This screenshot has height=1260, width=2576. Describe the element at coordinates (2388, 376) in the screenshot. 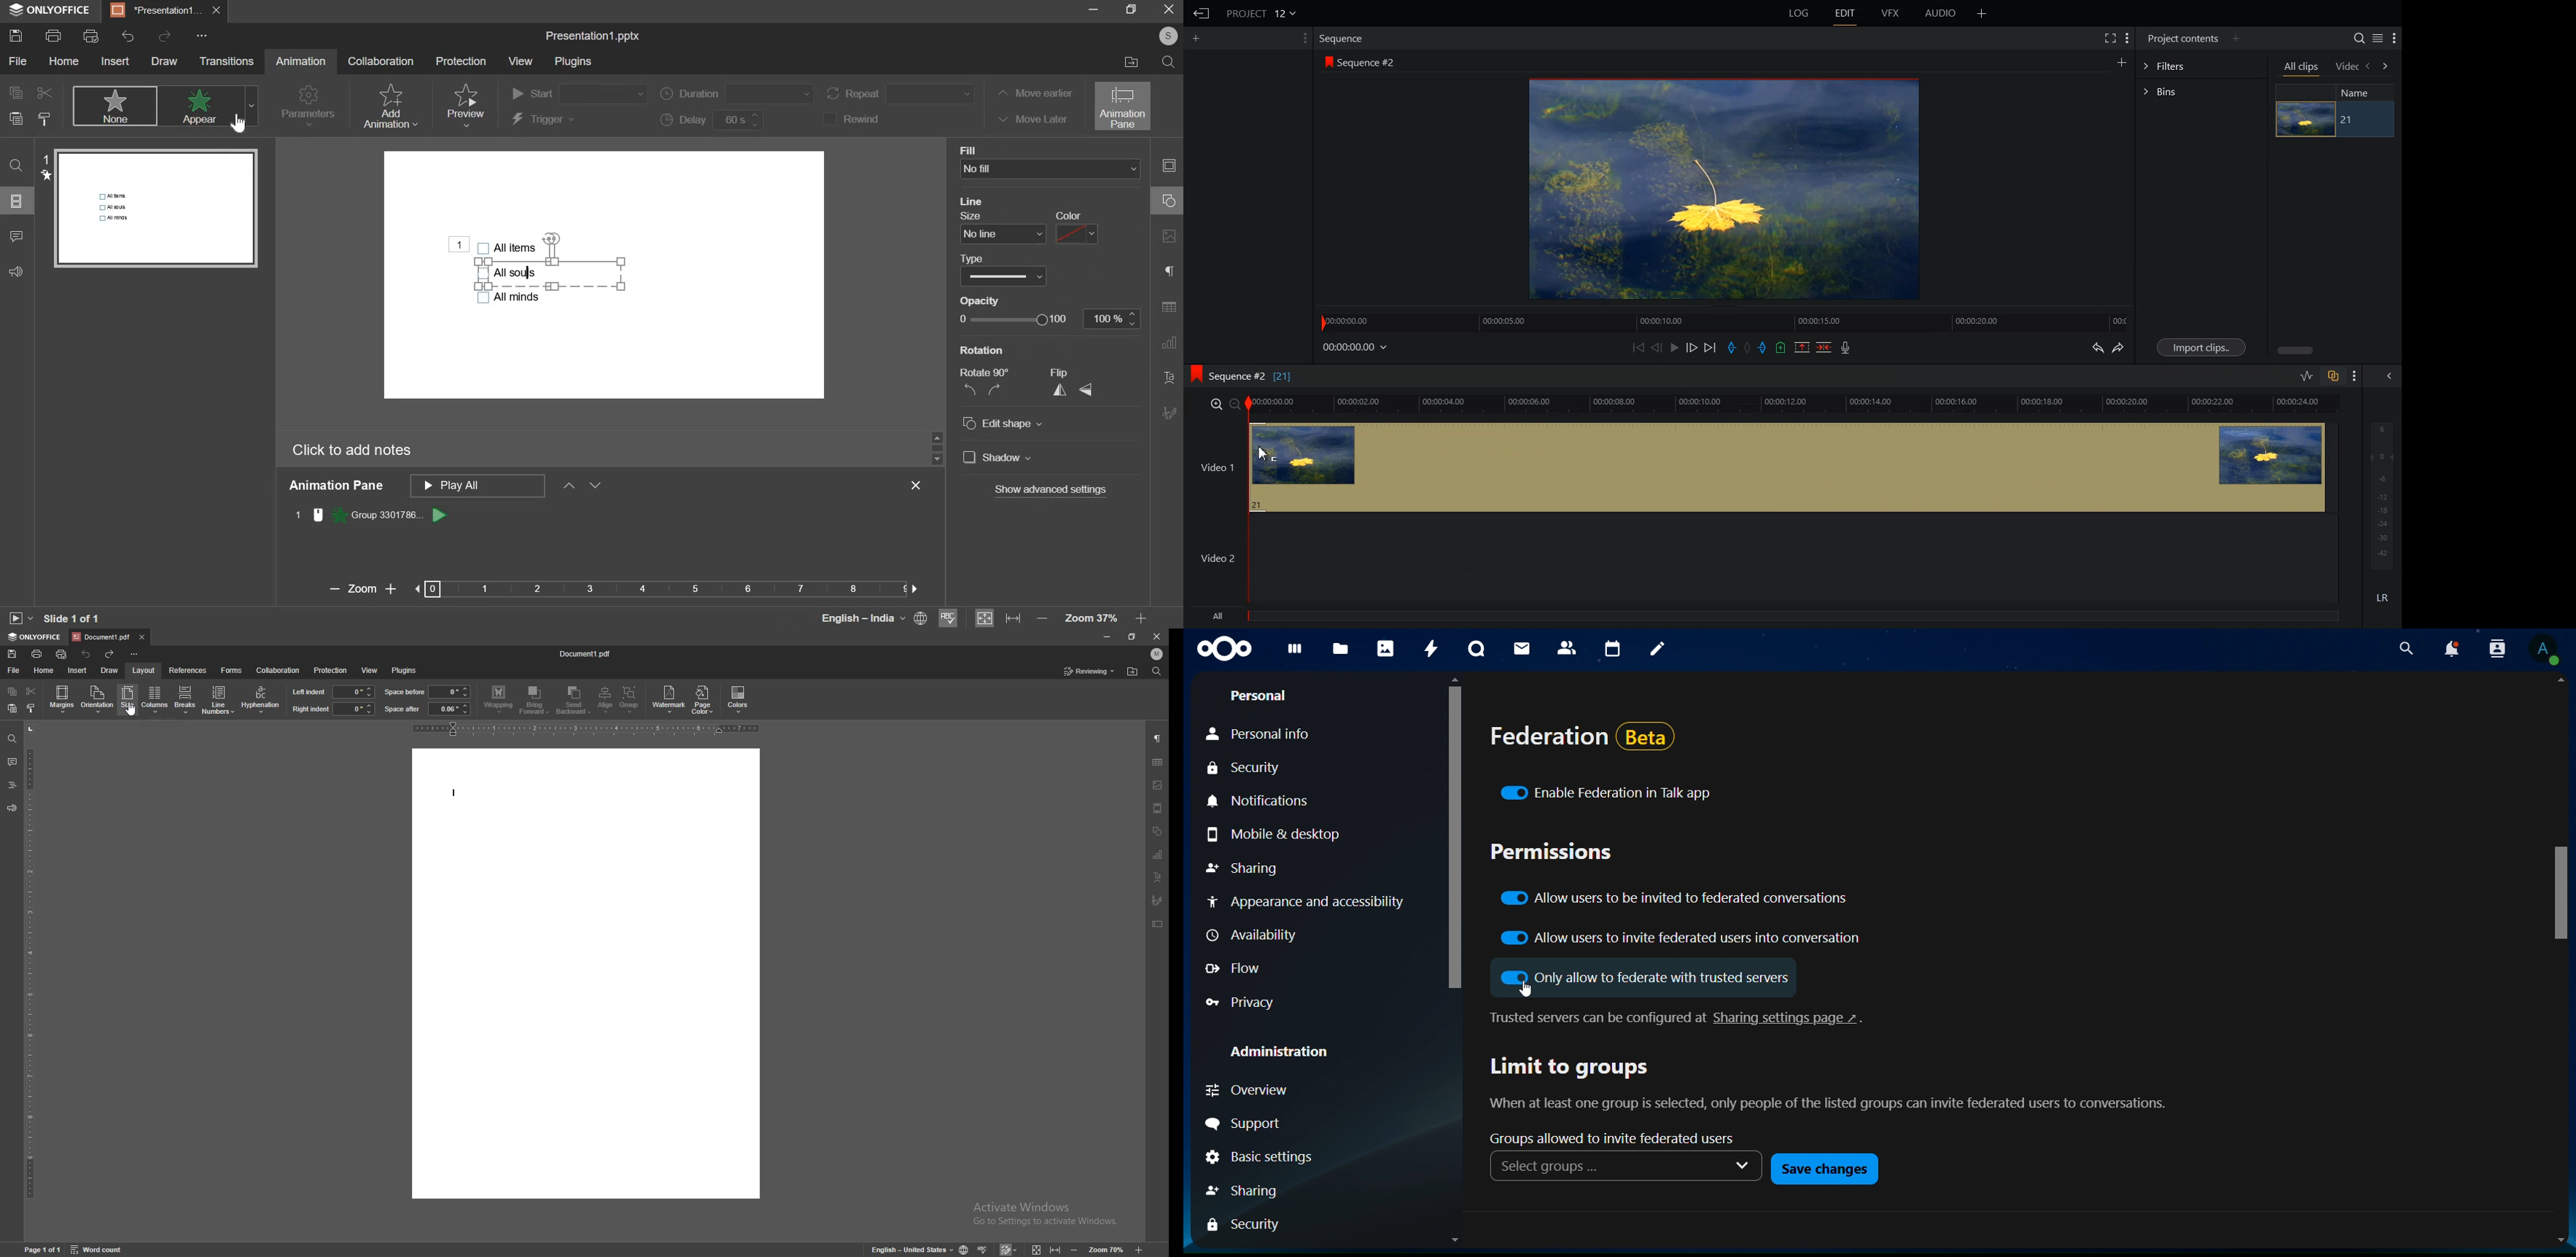

I see `Show All audio menu` at that location.